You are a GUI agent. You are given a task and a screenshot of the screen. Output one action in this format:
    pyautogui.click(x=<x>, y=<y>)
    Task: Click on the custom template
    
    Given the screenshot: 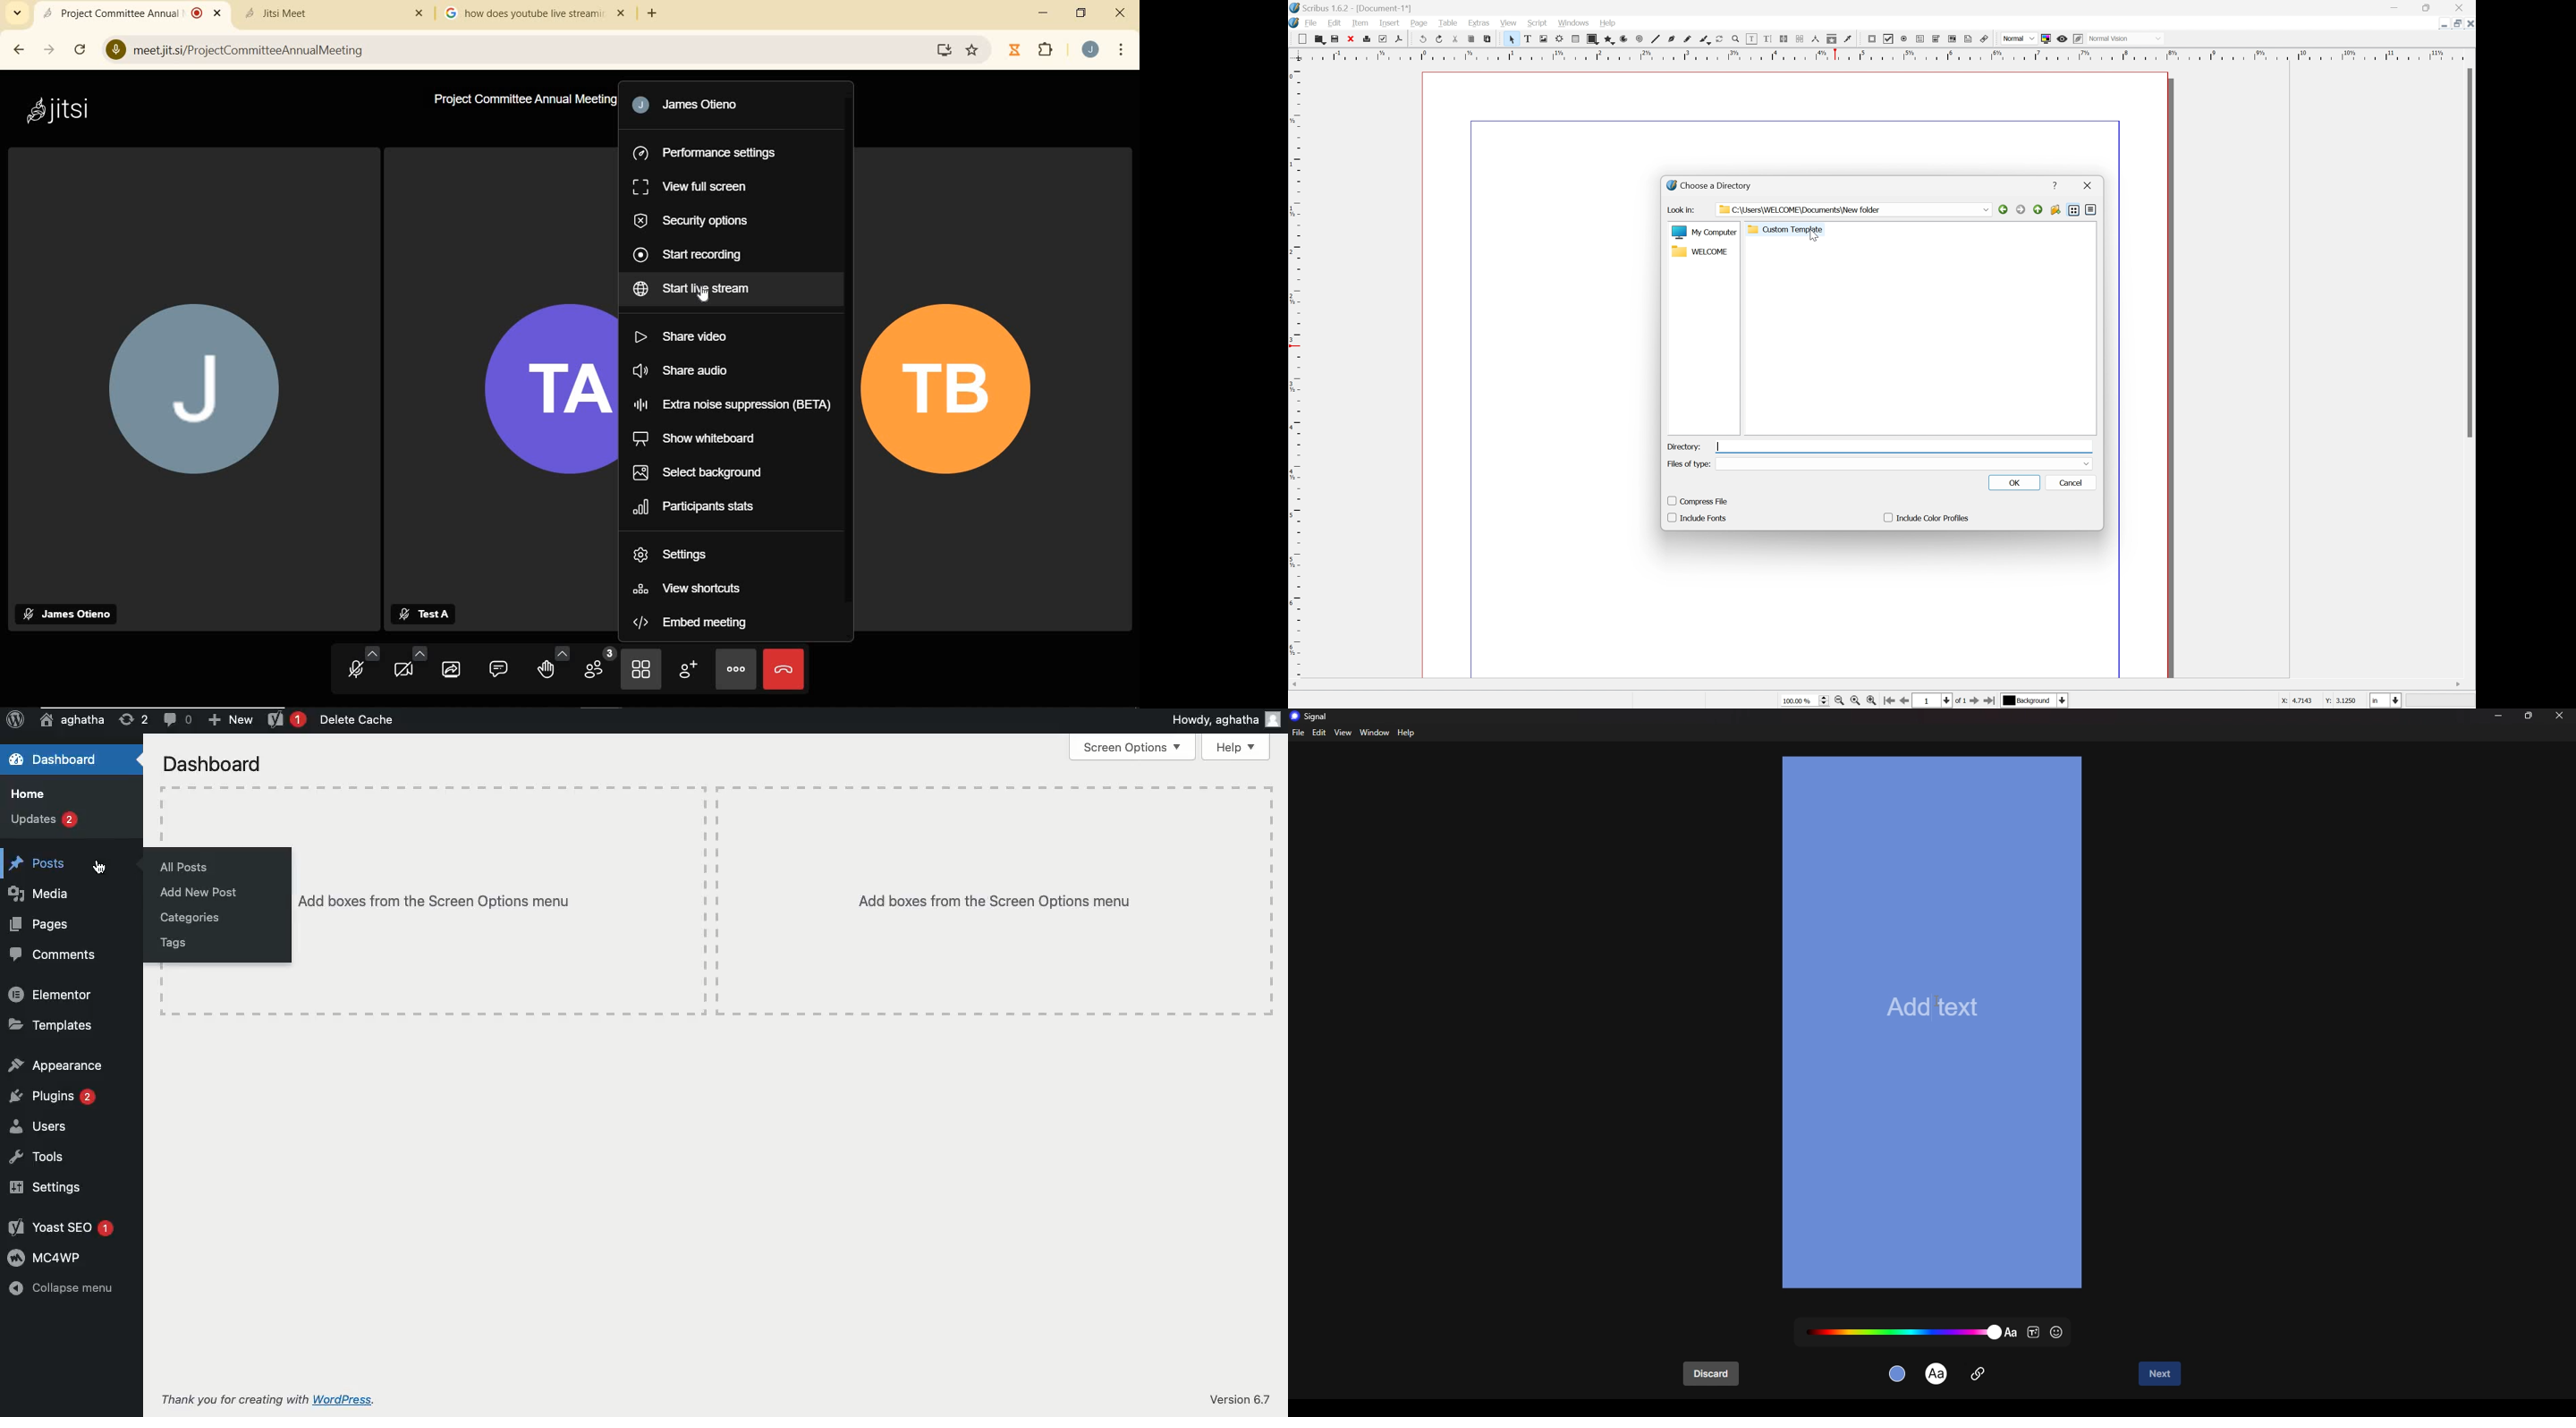 What is the action you would take?
    pyautogui.click(x=1786, y=229)
    